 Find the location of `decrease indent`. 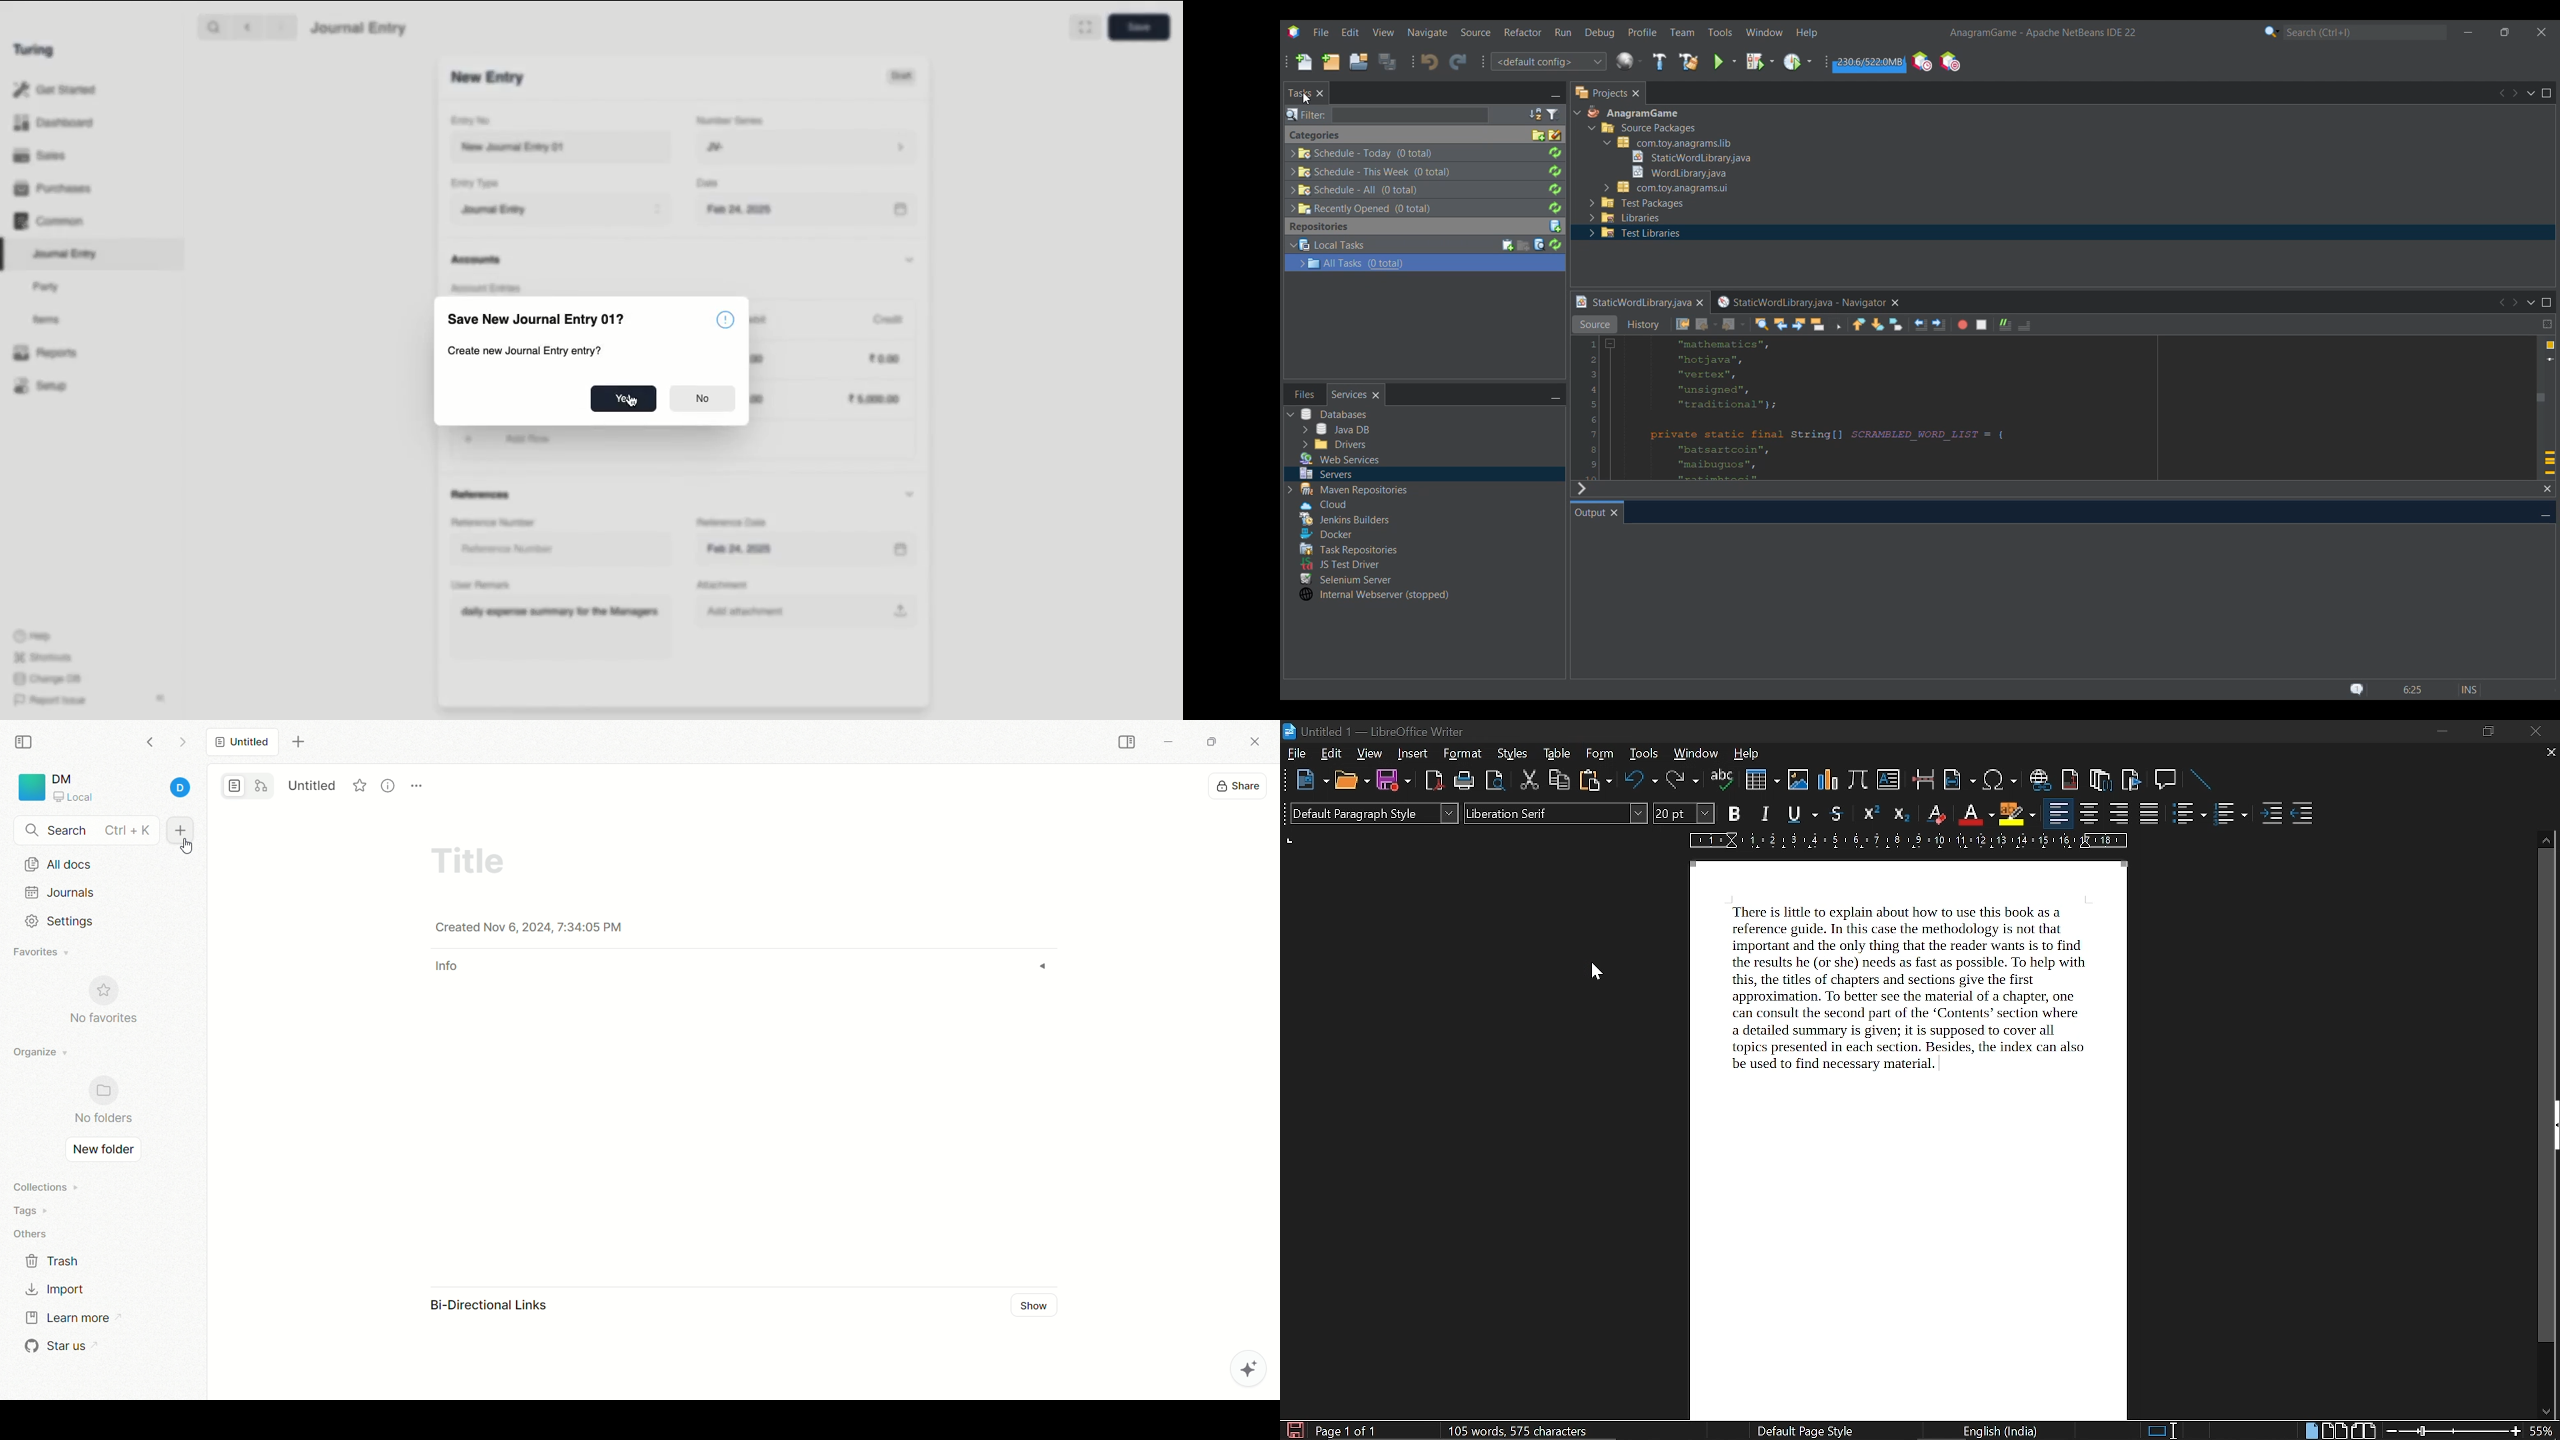

decrease indent is located at coordinates (2302, 814).